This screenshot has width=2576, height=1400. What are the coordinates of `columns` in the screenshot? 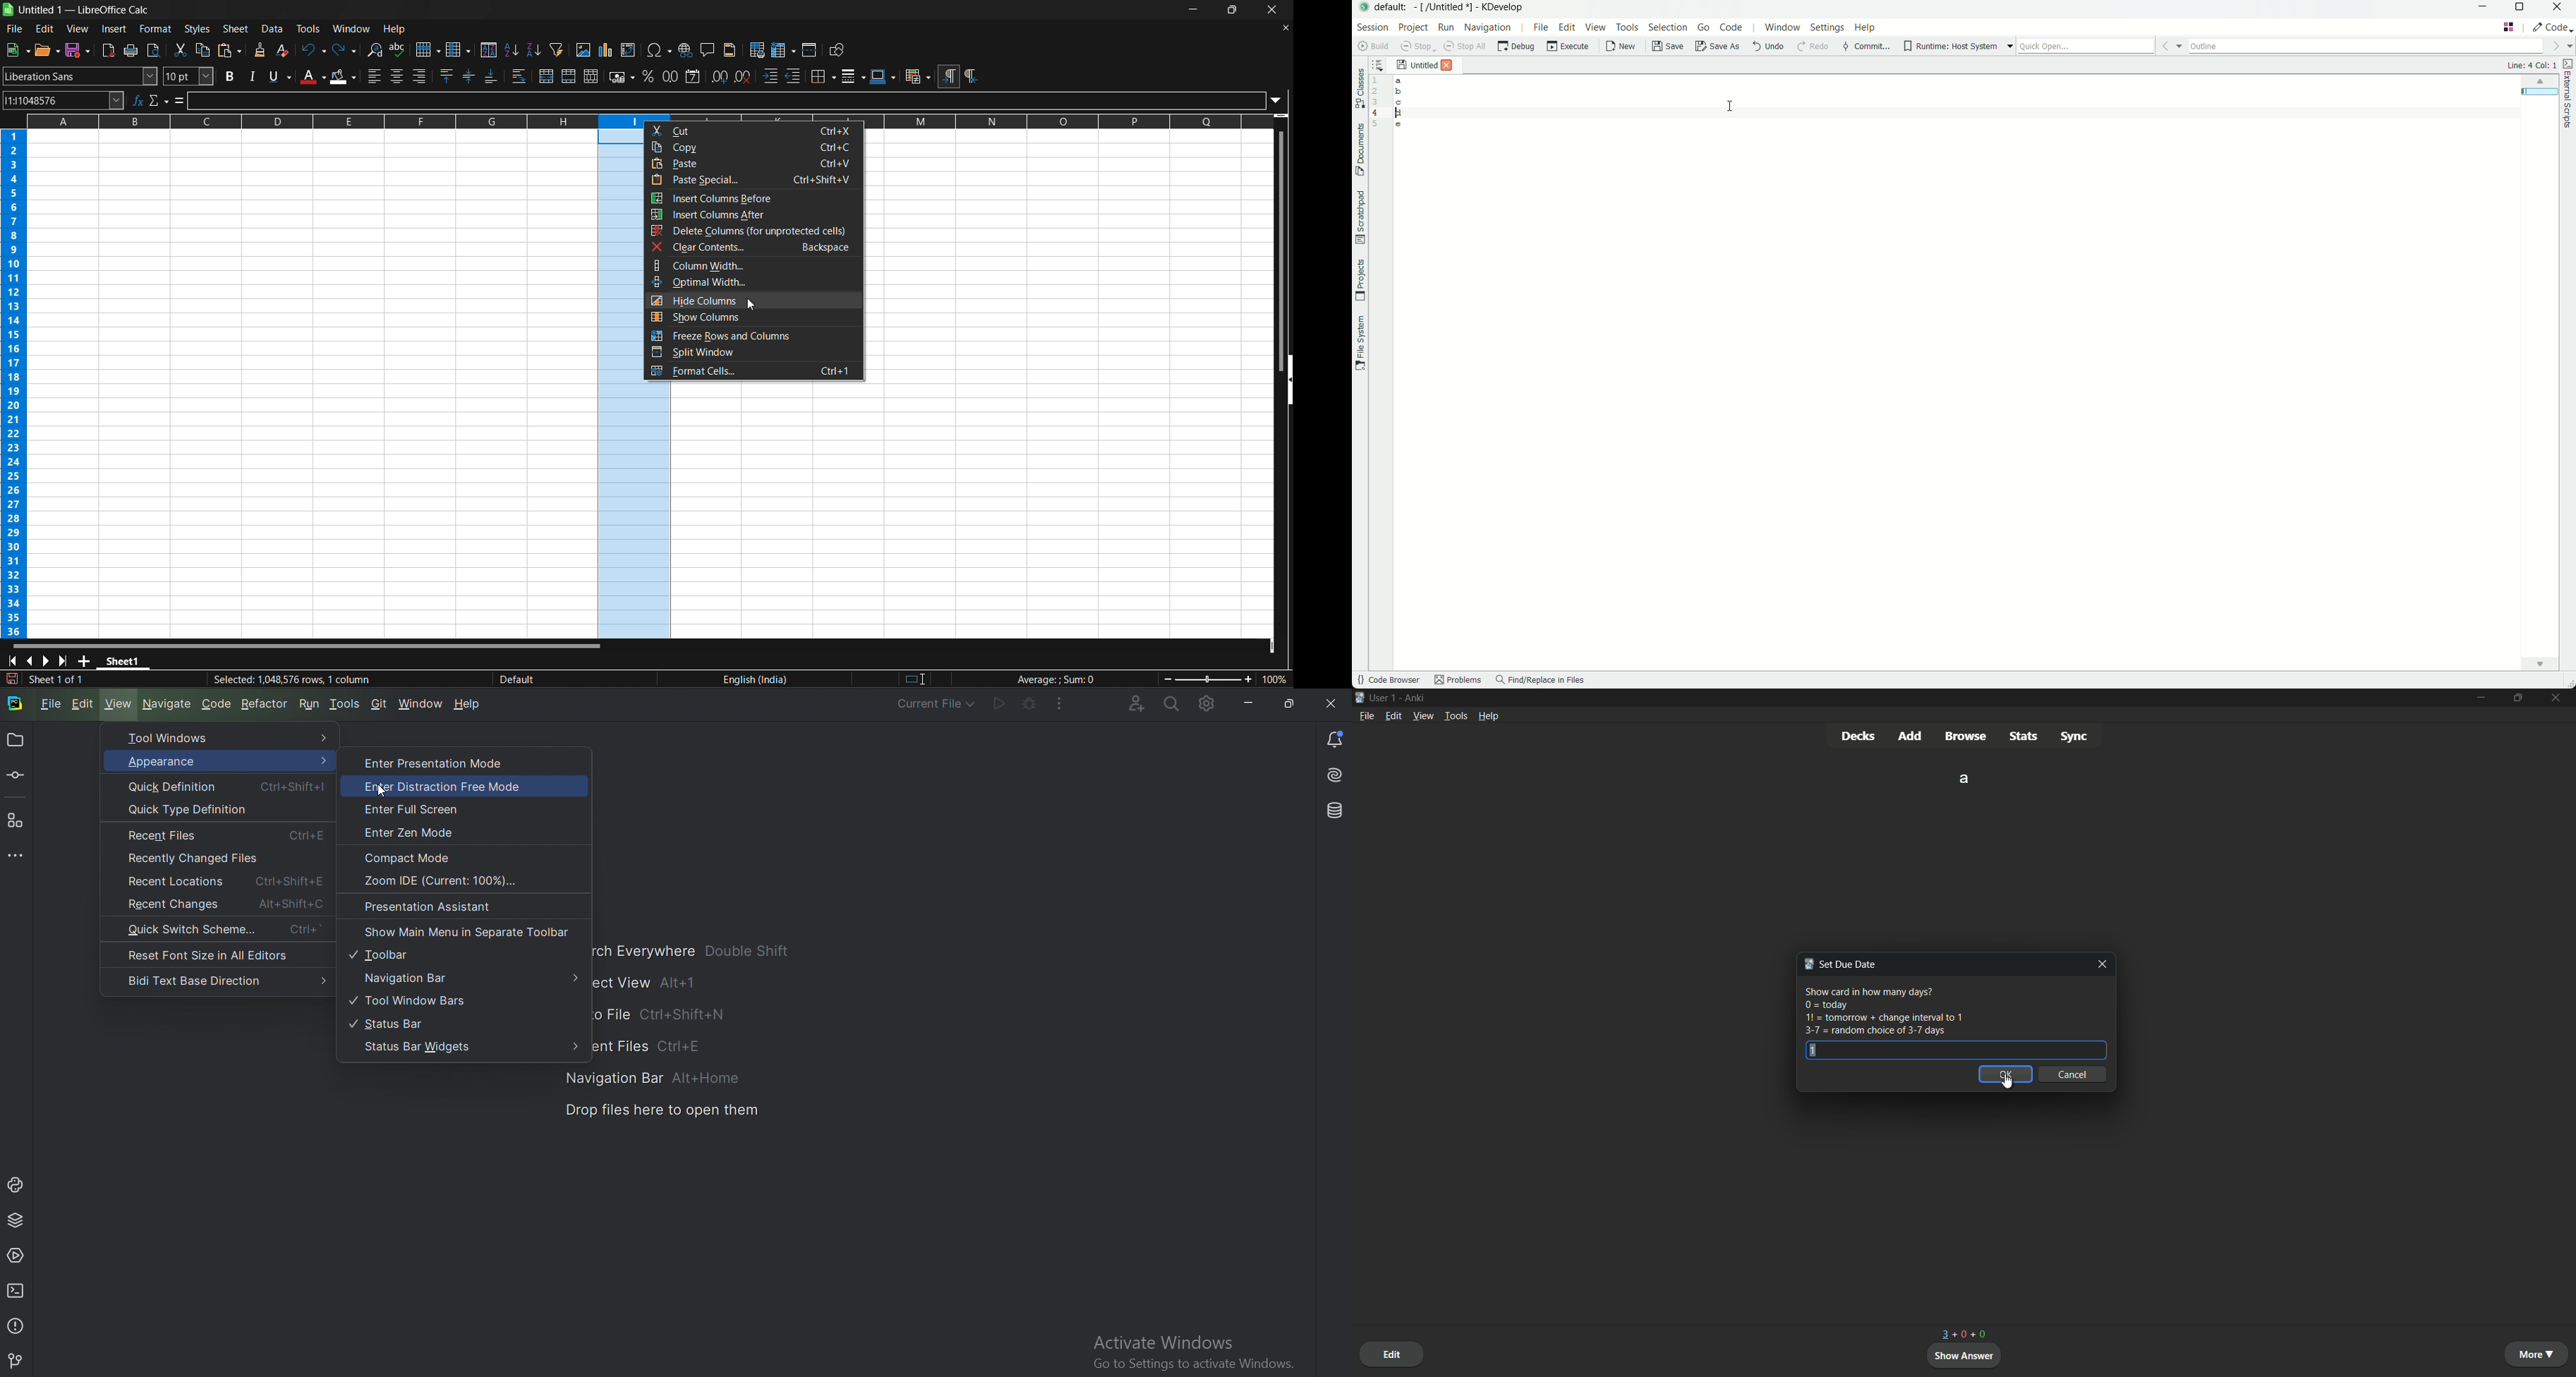 It's located at (18, 383).